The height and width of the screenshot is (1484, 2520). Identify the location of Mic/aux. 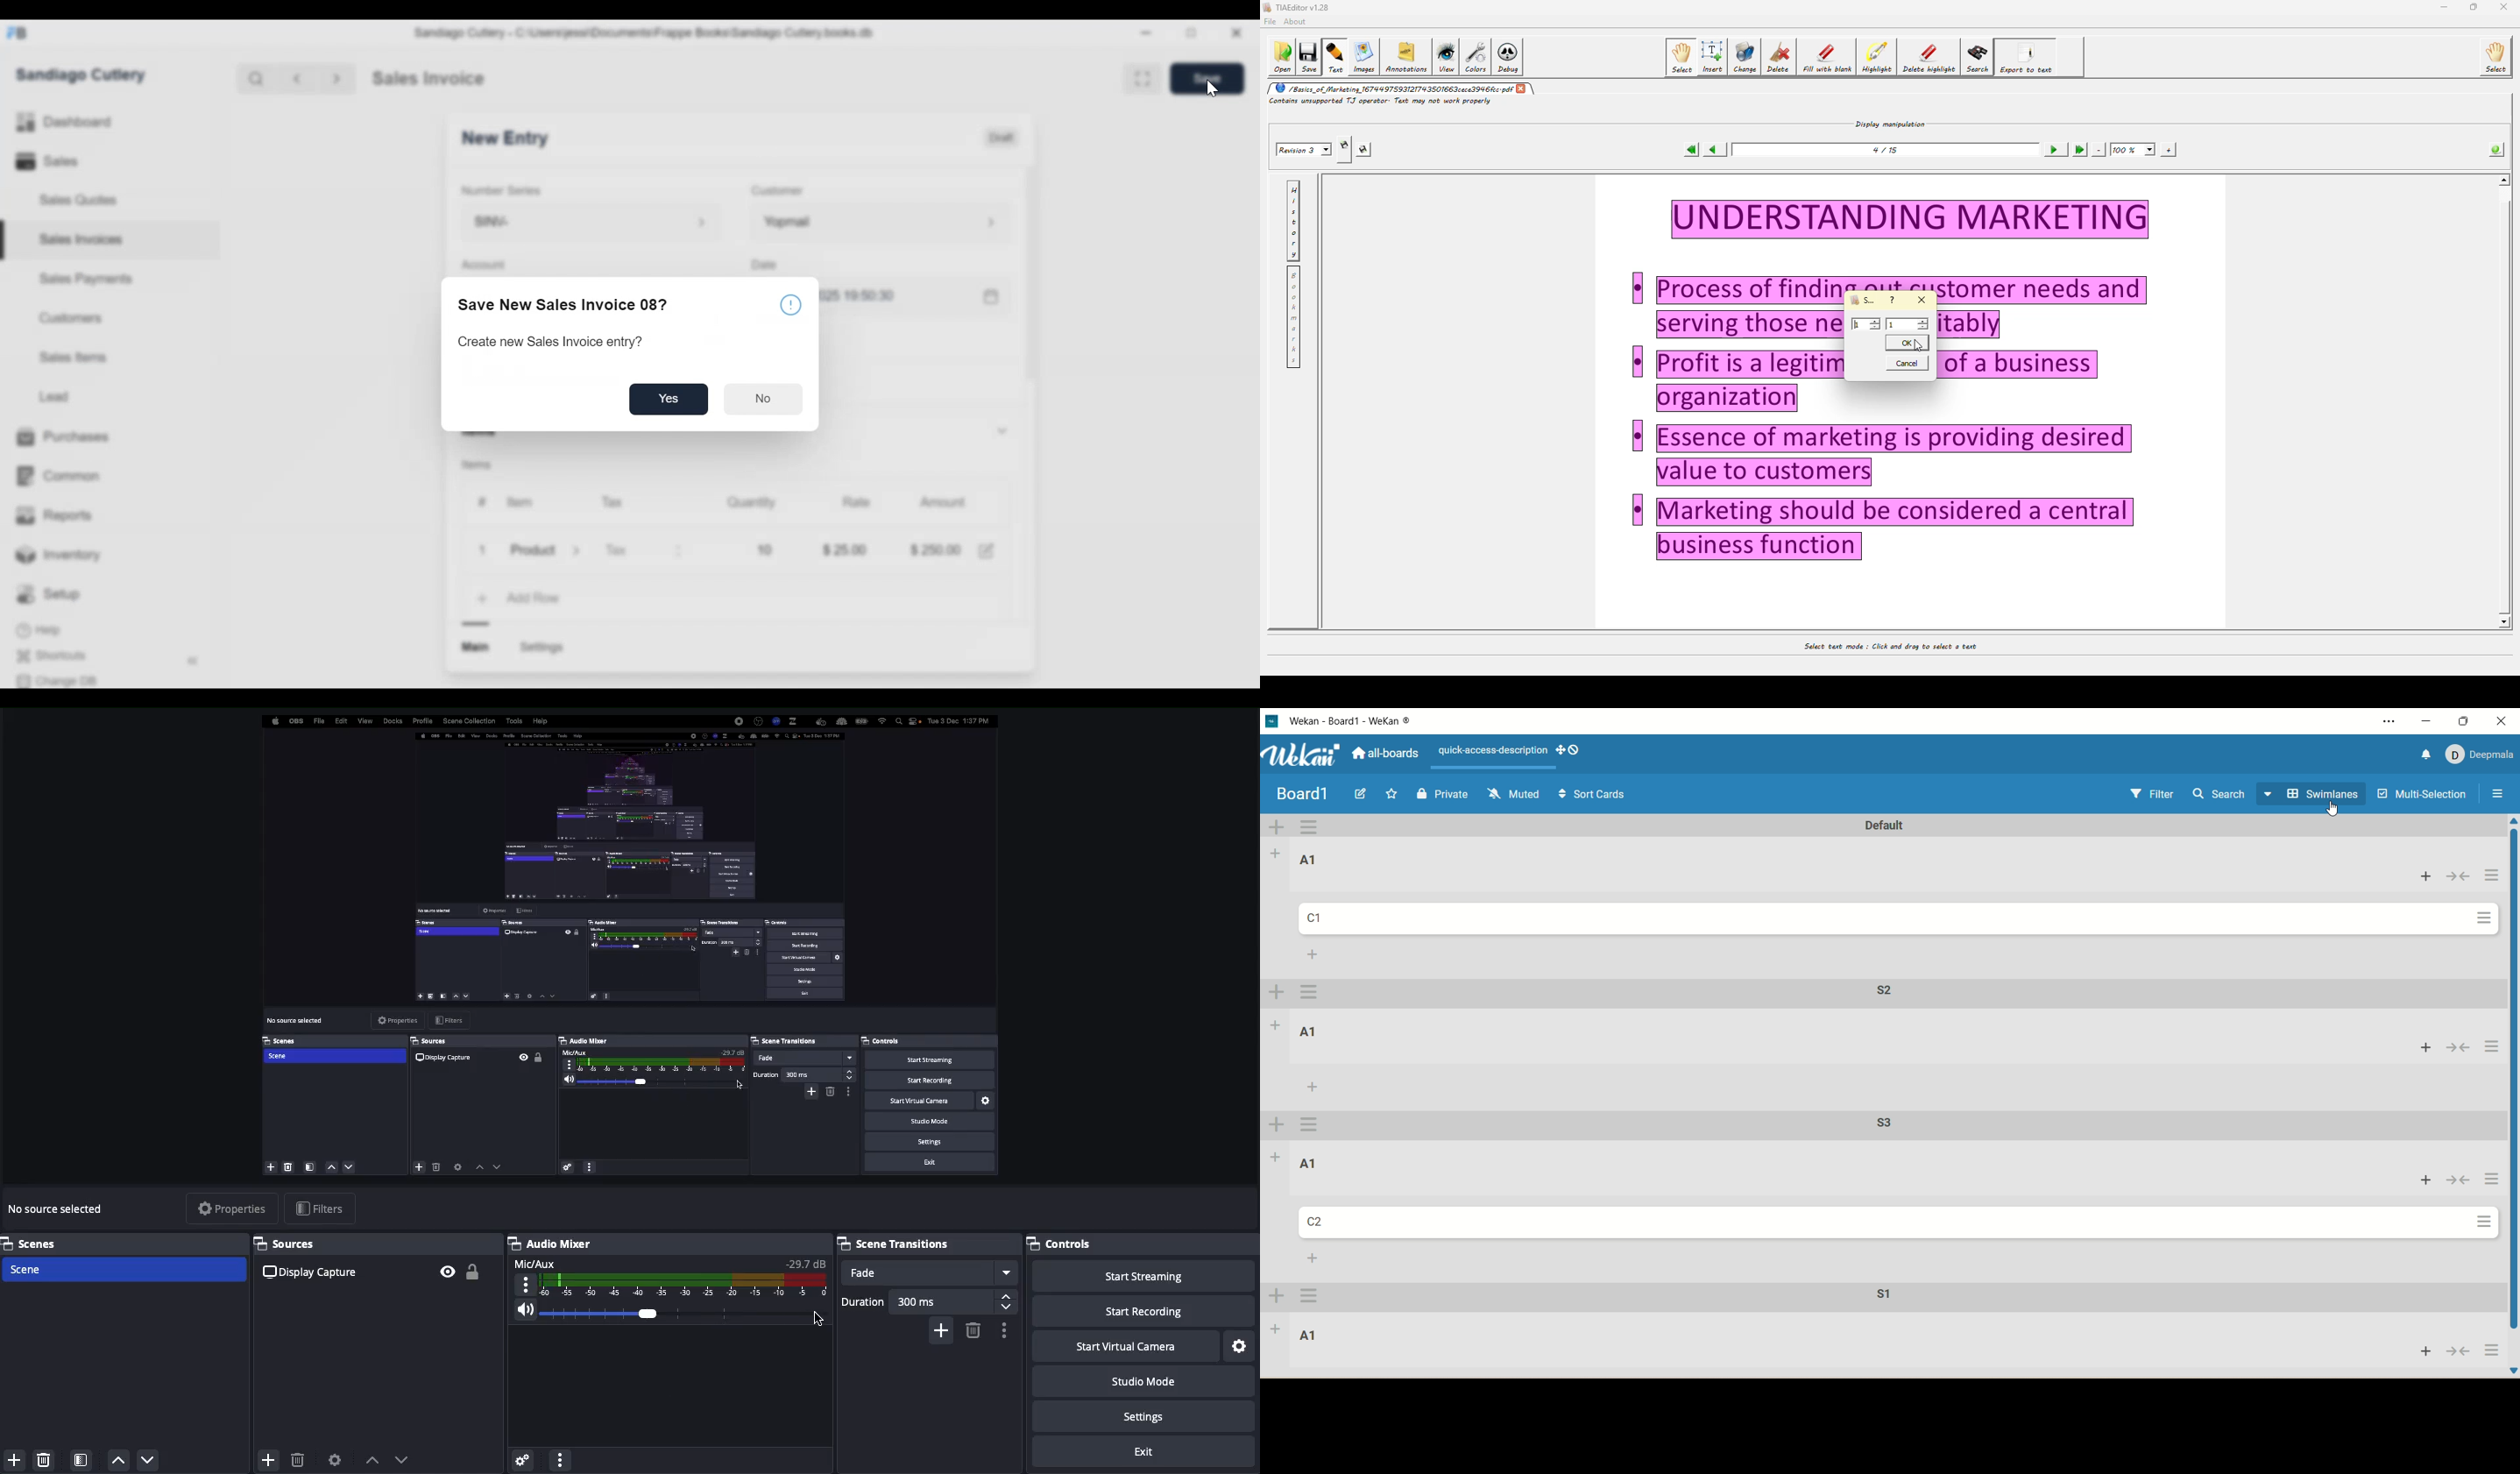
(671, 1277).